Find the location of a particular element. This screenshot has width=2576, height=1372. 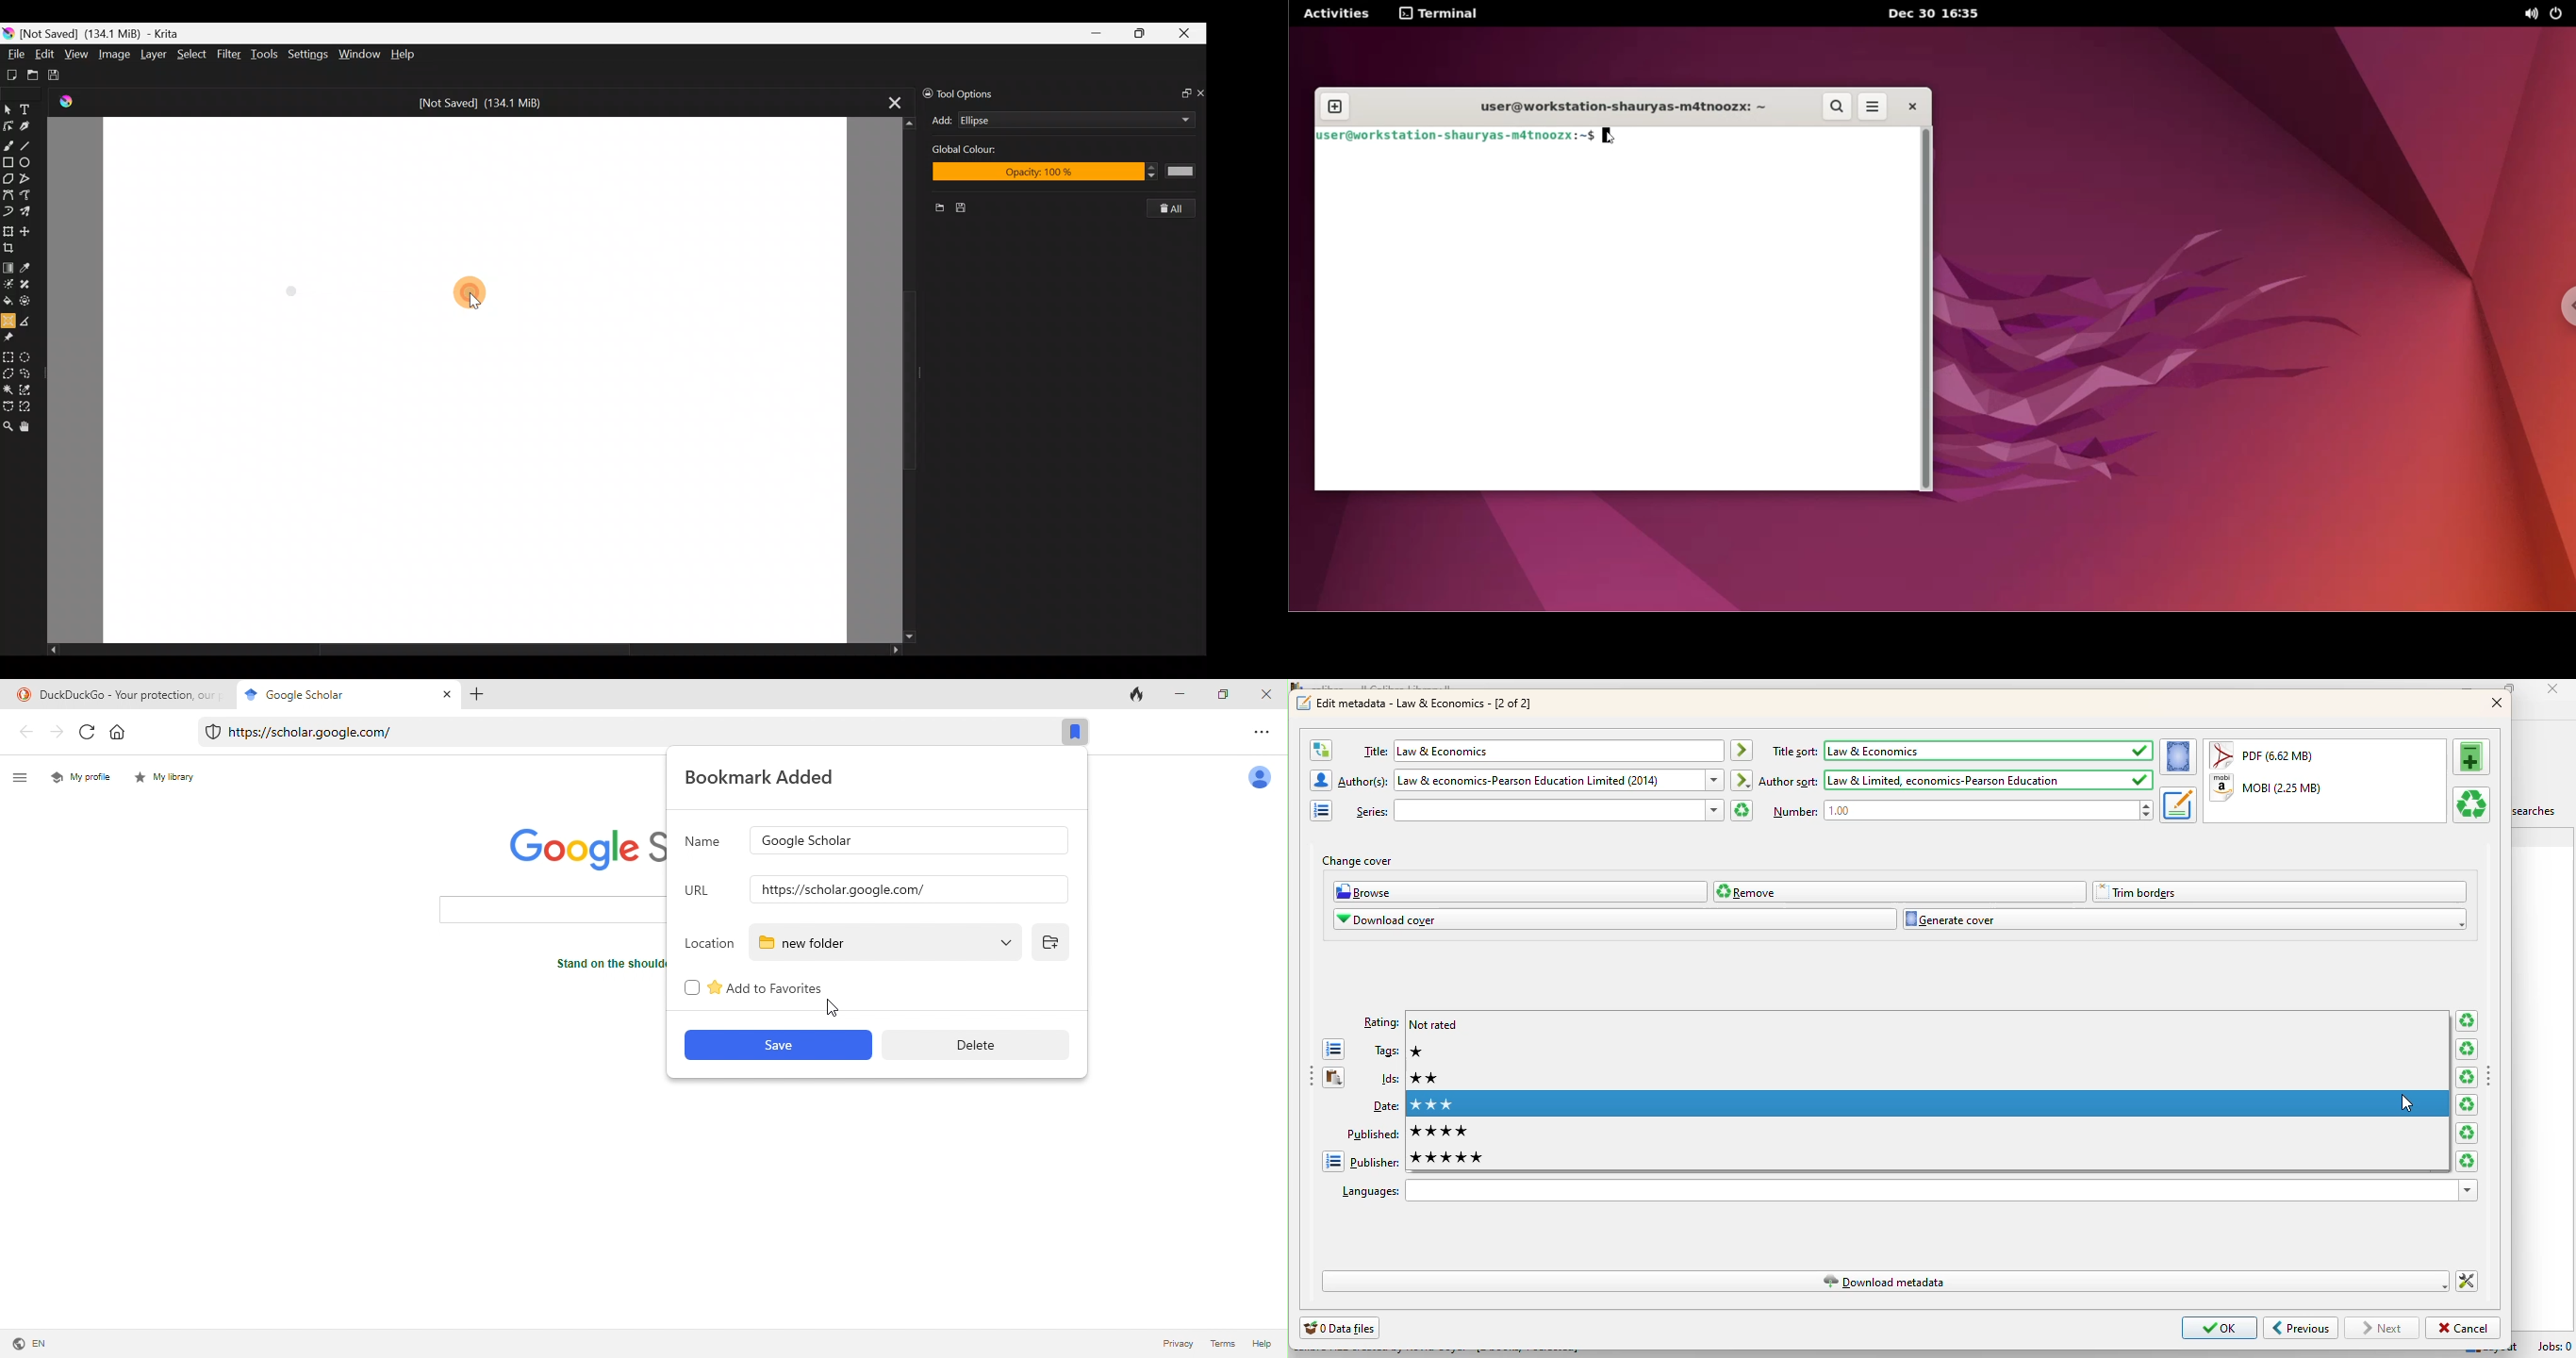

Maximize is located at coordinates (1143, 33).